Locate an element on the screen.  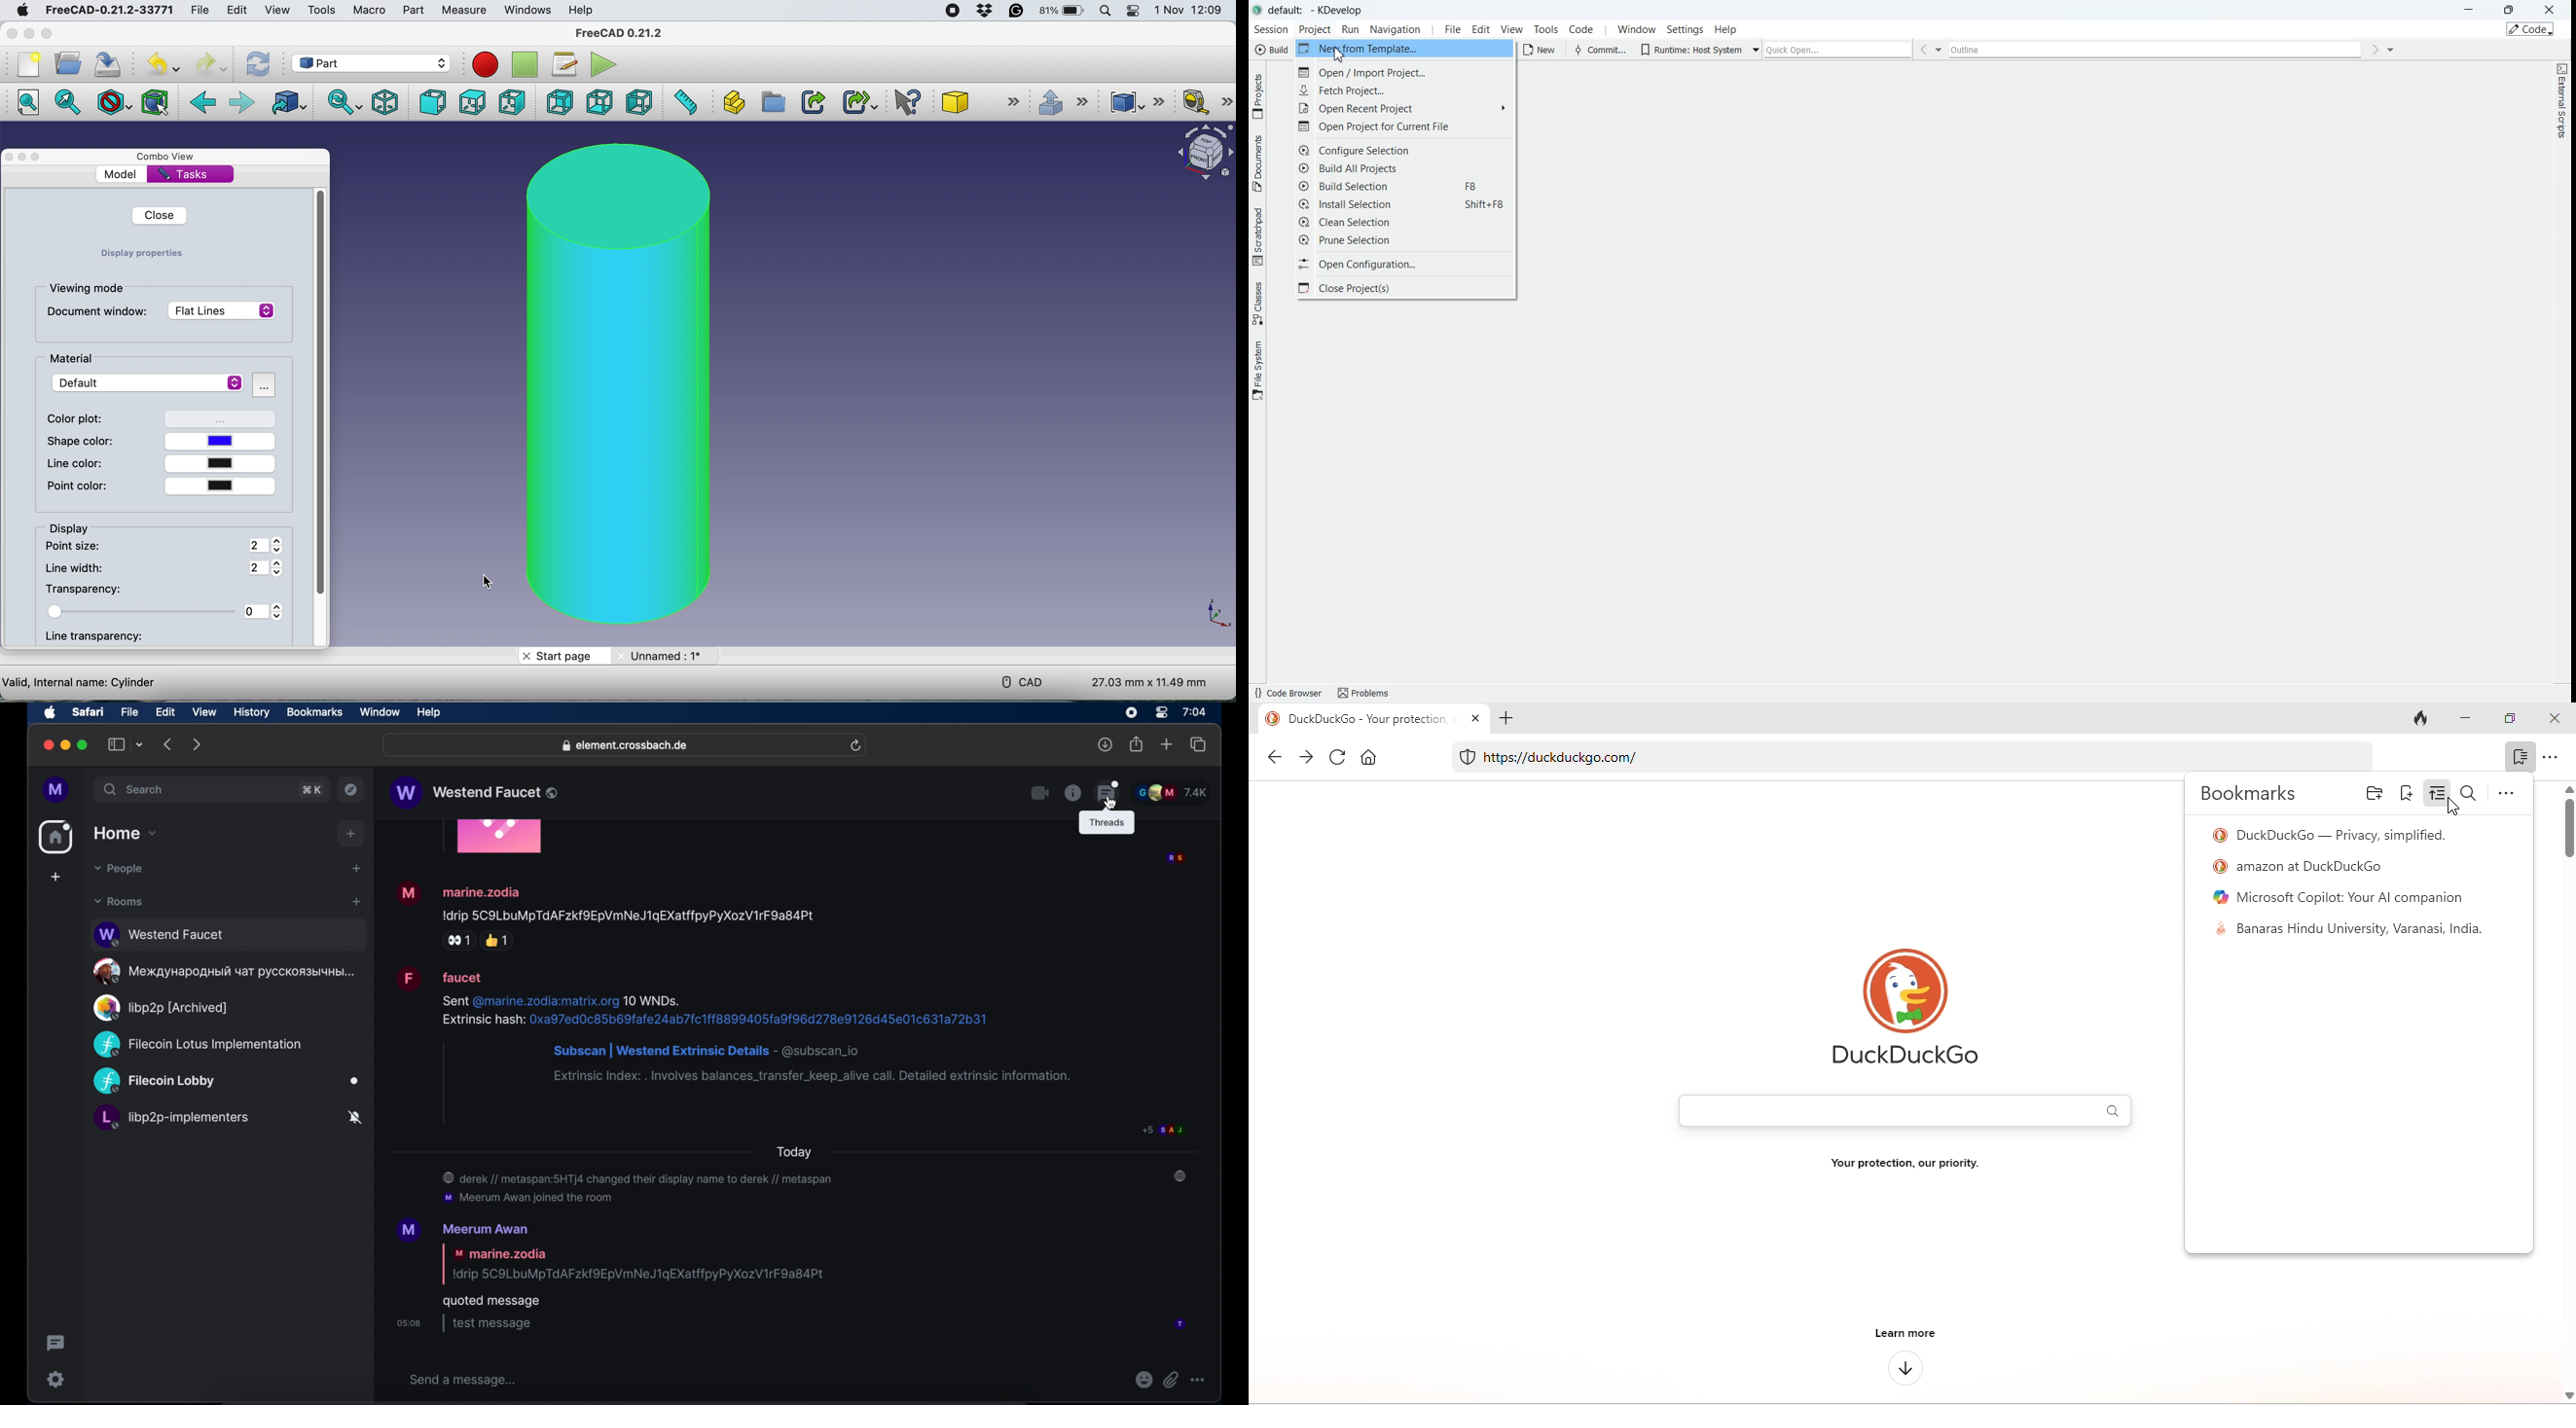
today is located at coordinates (796, 1153).